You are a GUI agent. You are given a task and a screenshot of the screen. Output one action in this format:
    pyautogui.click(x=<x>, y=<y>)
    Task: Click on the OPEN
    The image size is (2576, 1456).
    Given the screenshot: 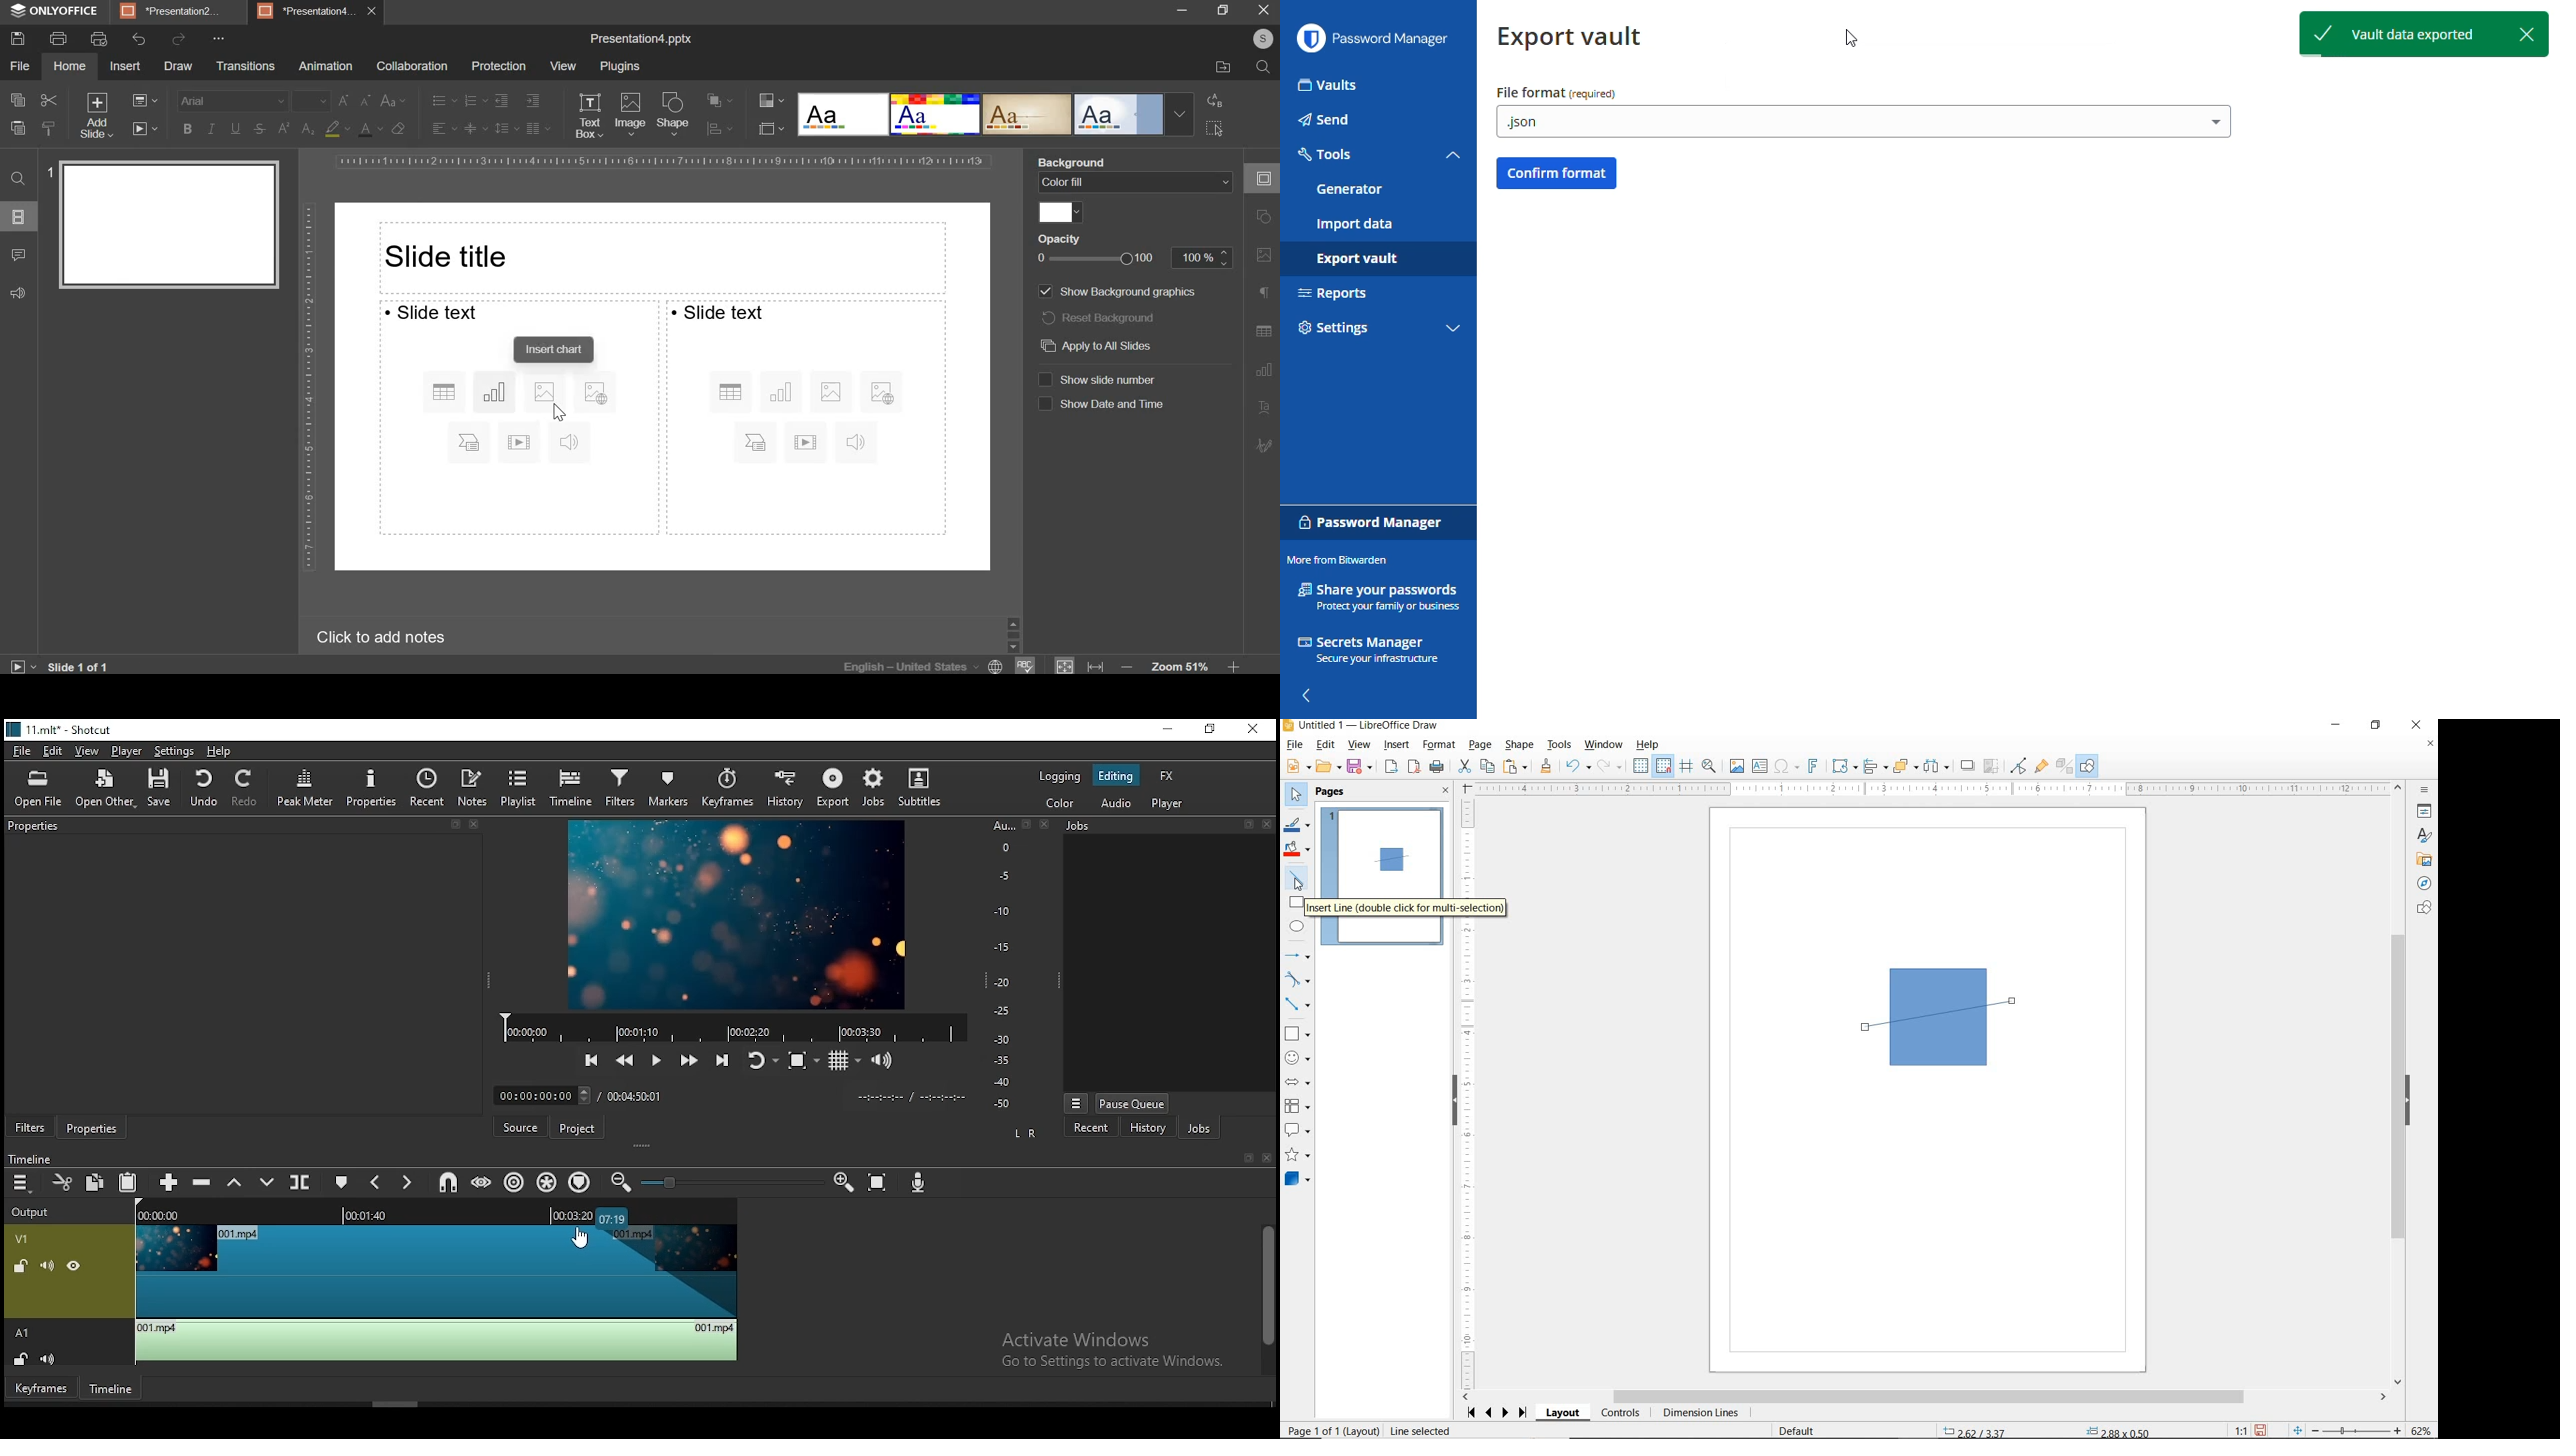 What is the action you would take?
    pyautogui.click(x=1329, y=767)
    